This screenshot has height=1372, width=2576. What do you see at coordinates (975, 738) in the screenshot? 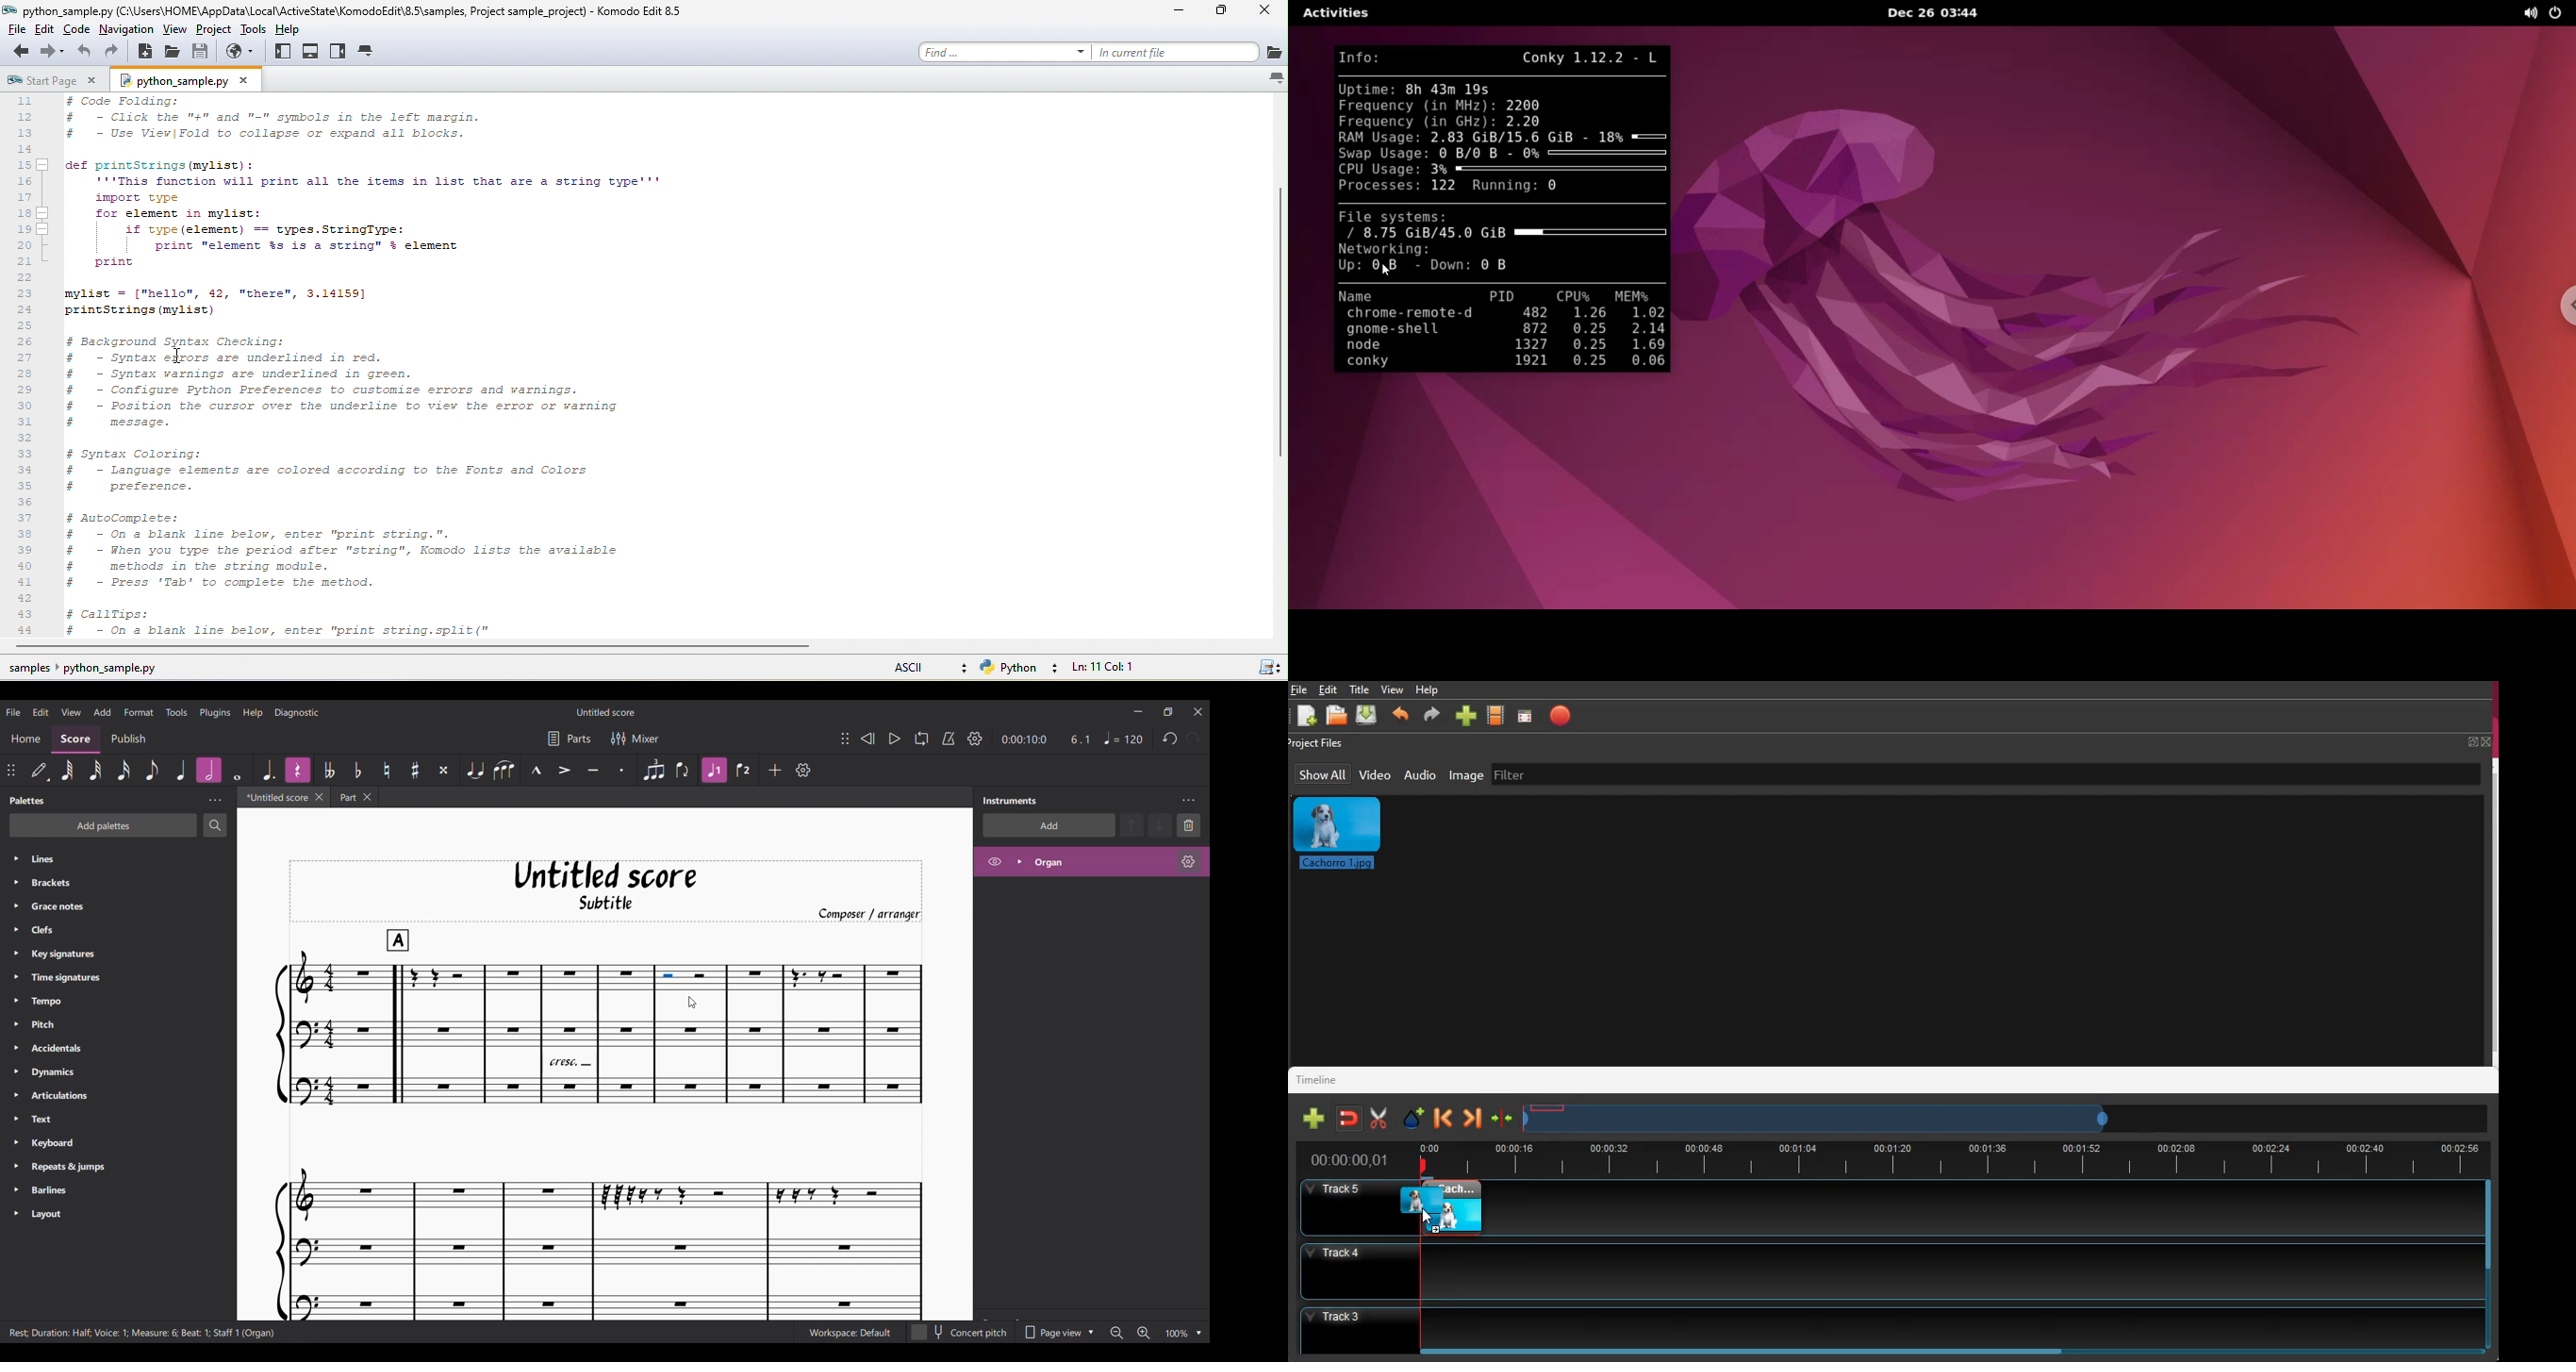
I see `Playback settings` at bounding box center [975, 738].